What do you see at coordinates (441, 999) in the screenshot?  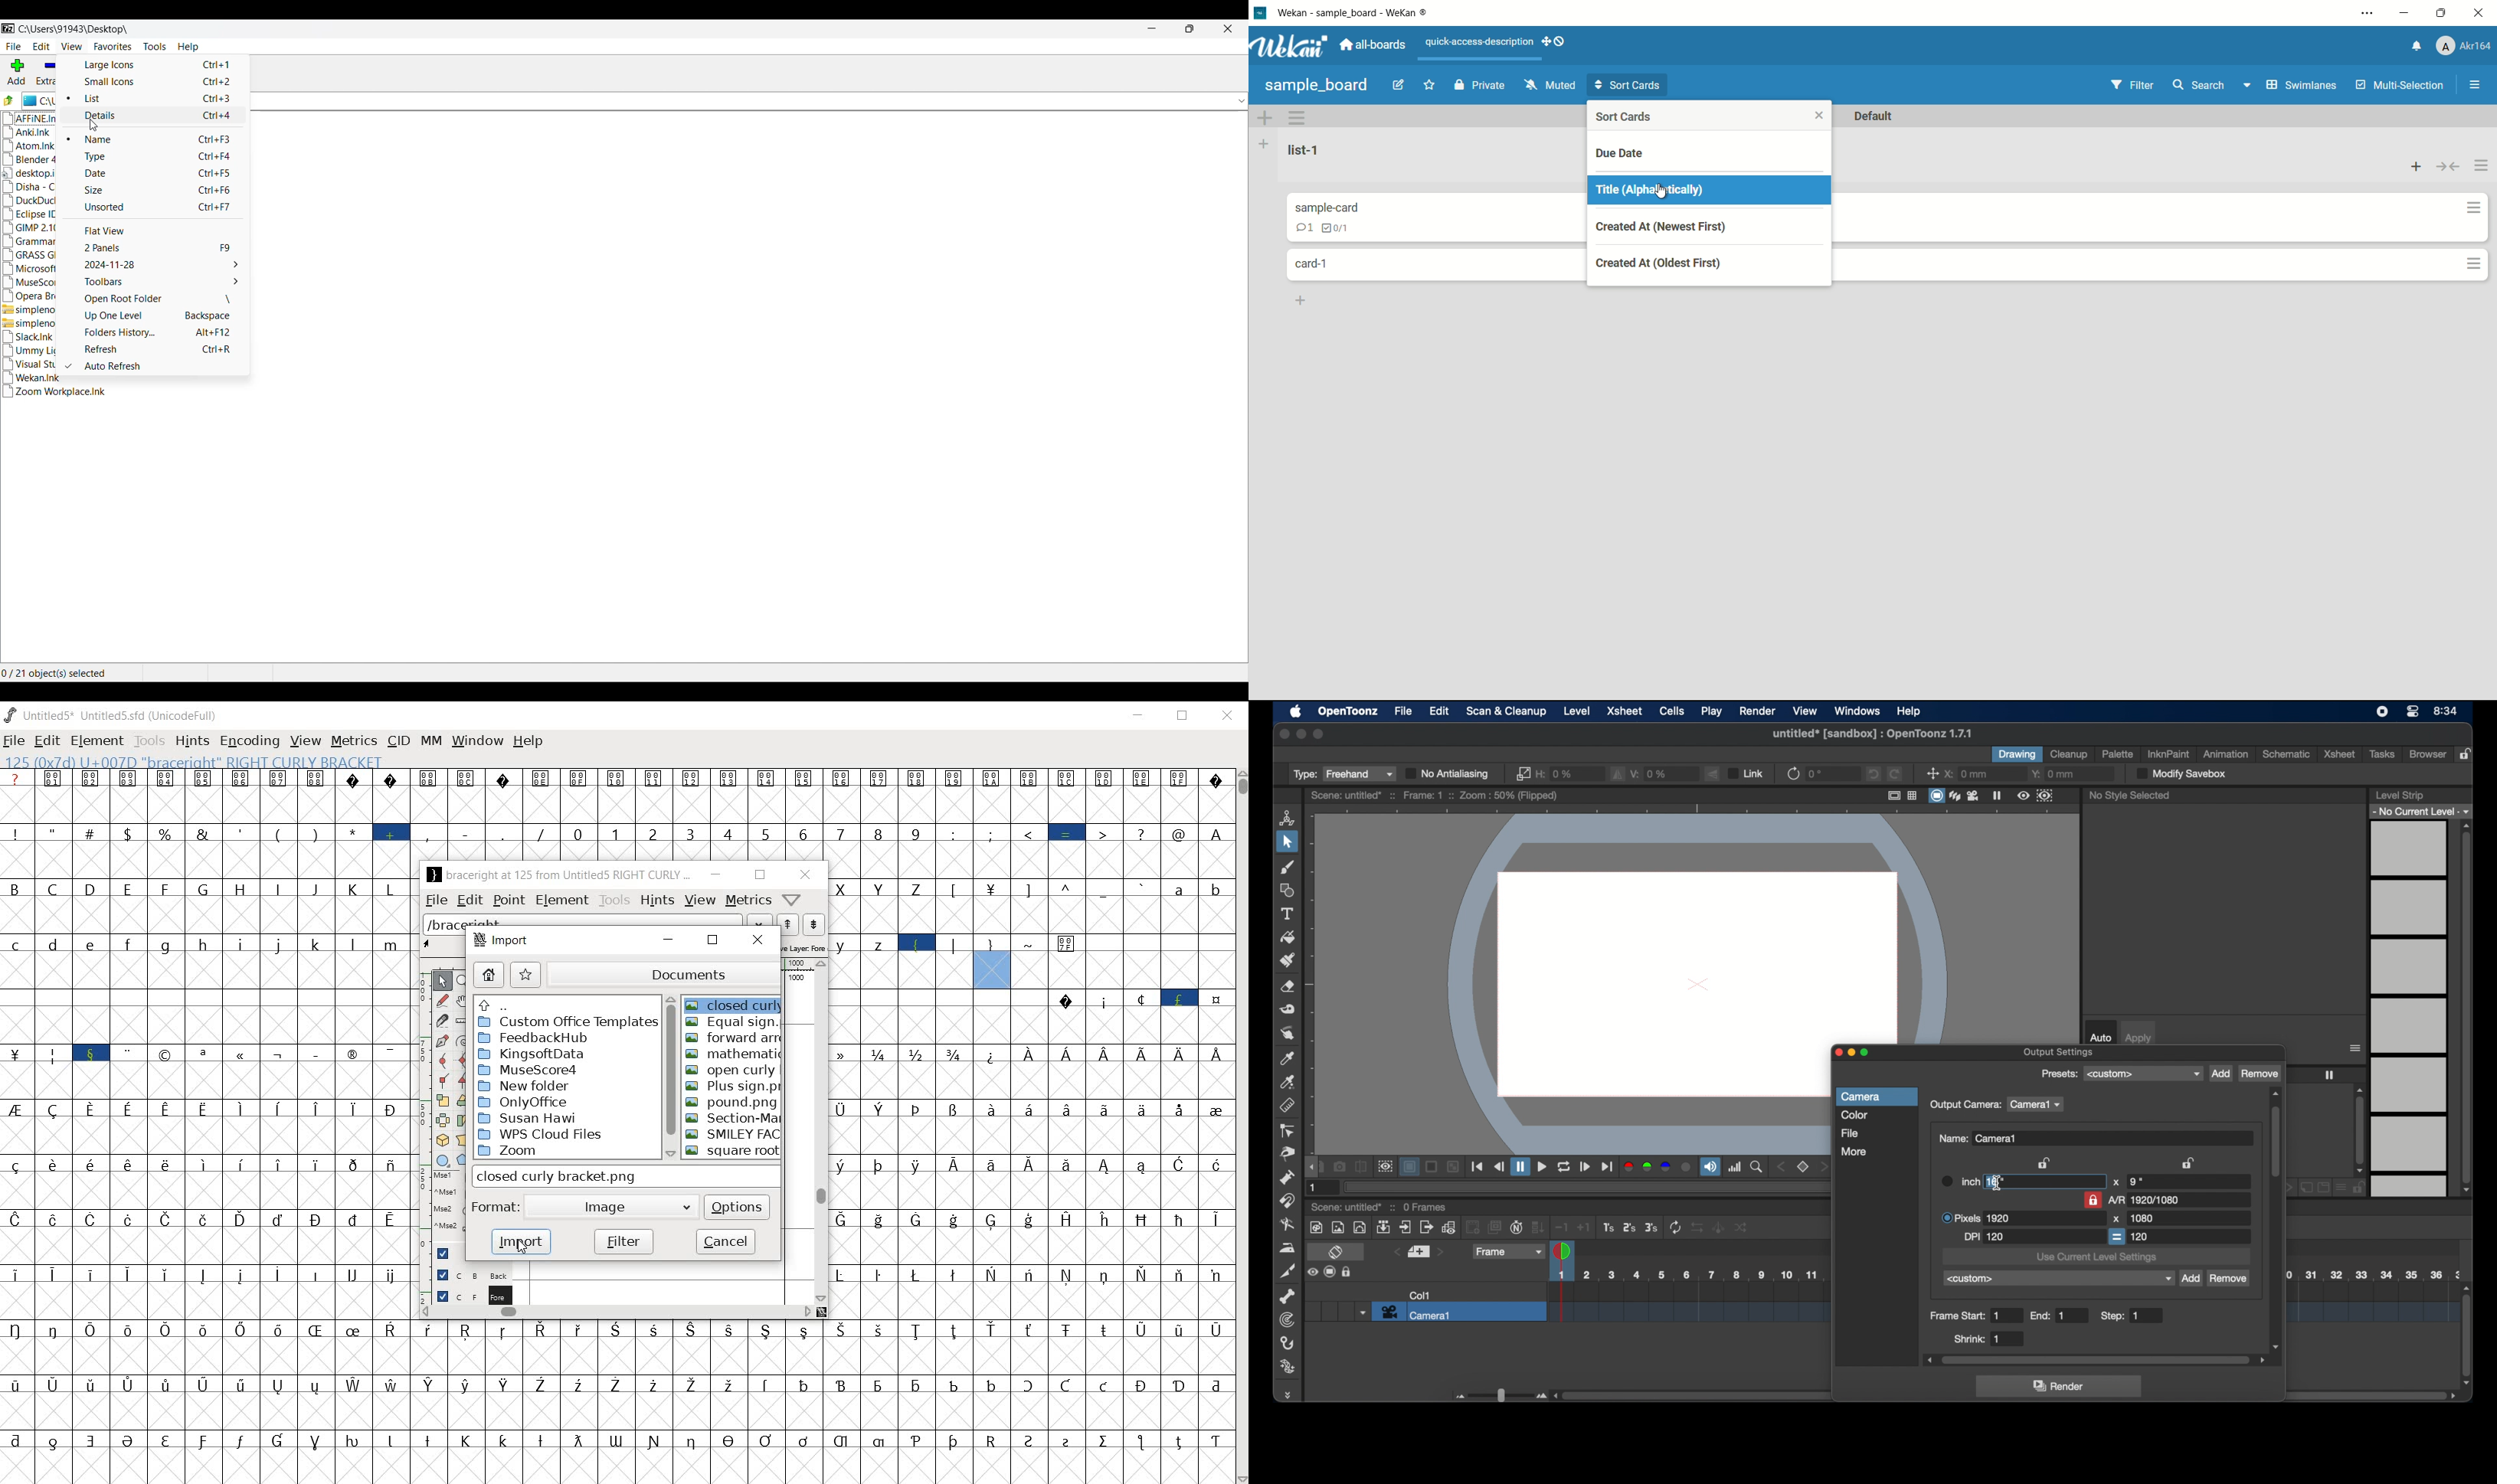 I see `draw a freehand curve` at bounding box center [441, 999].